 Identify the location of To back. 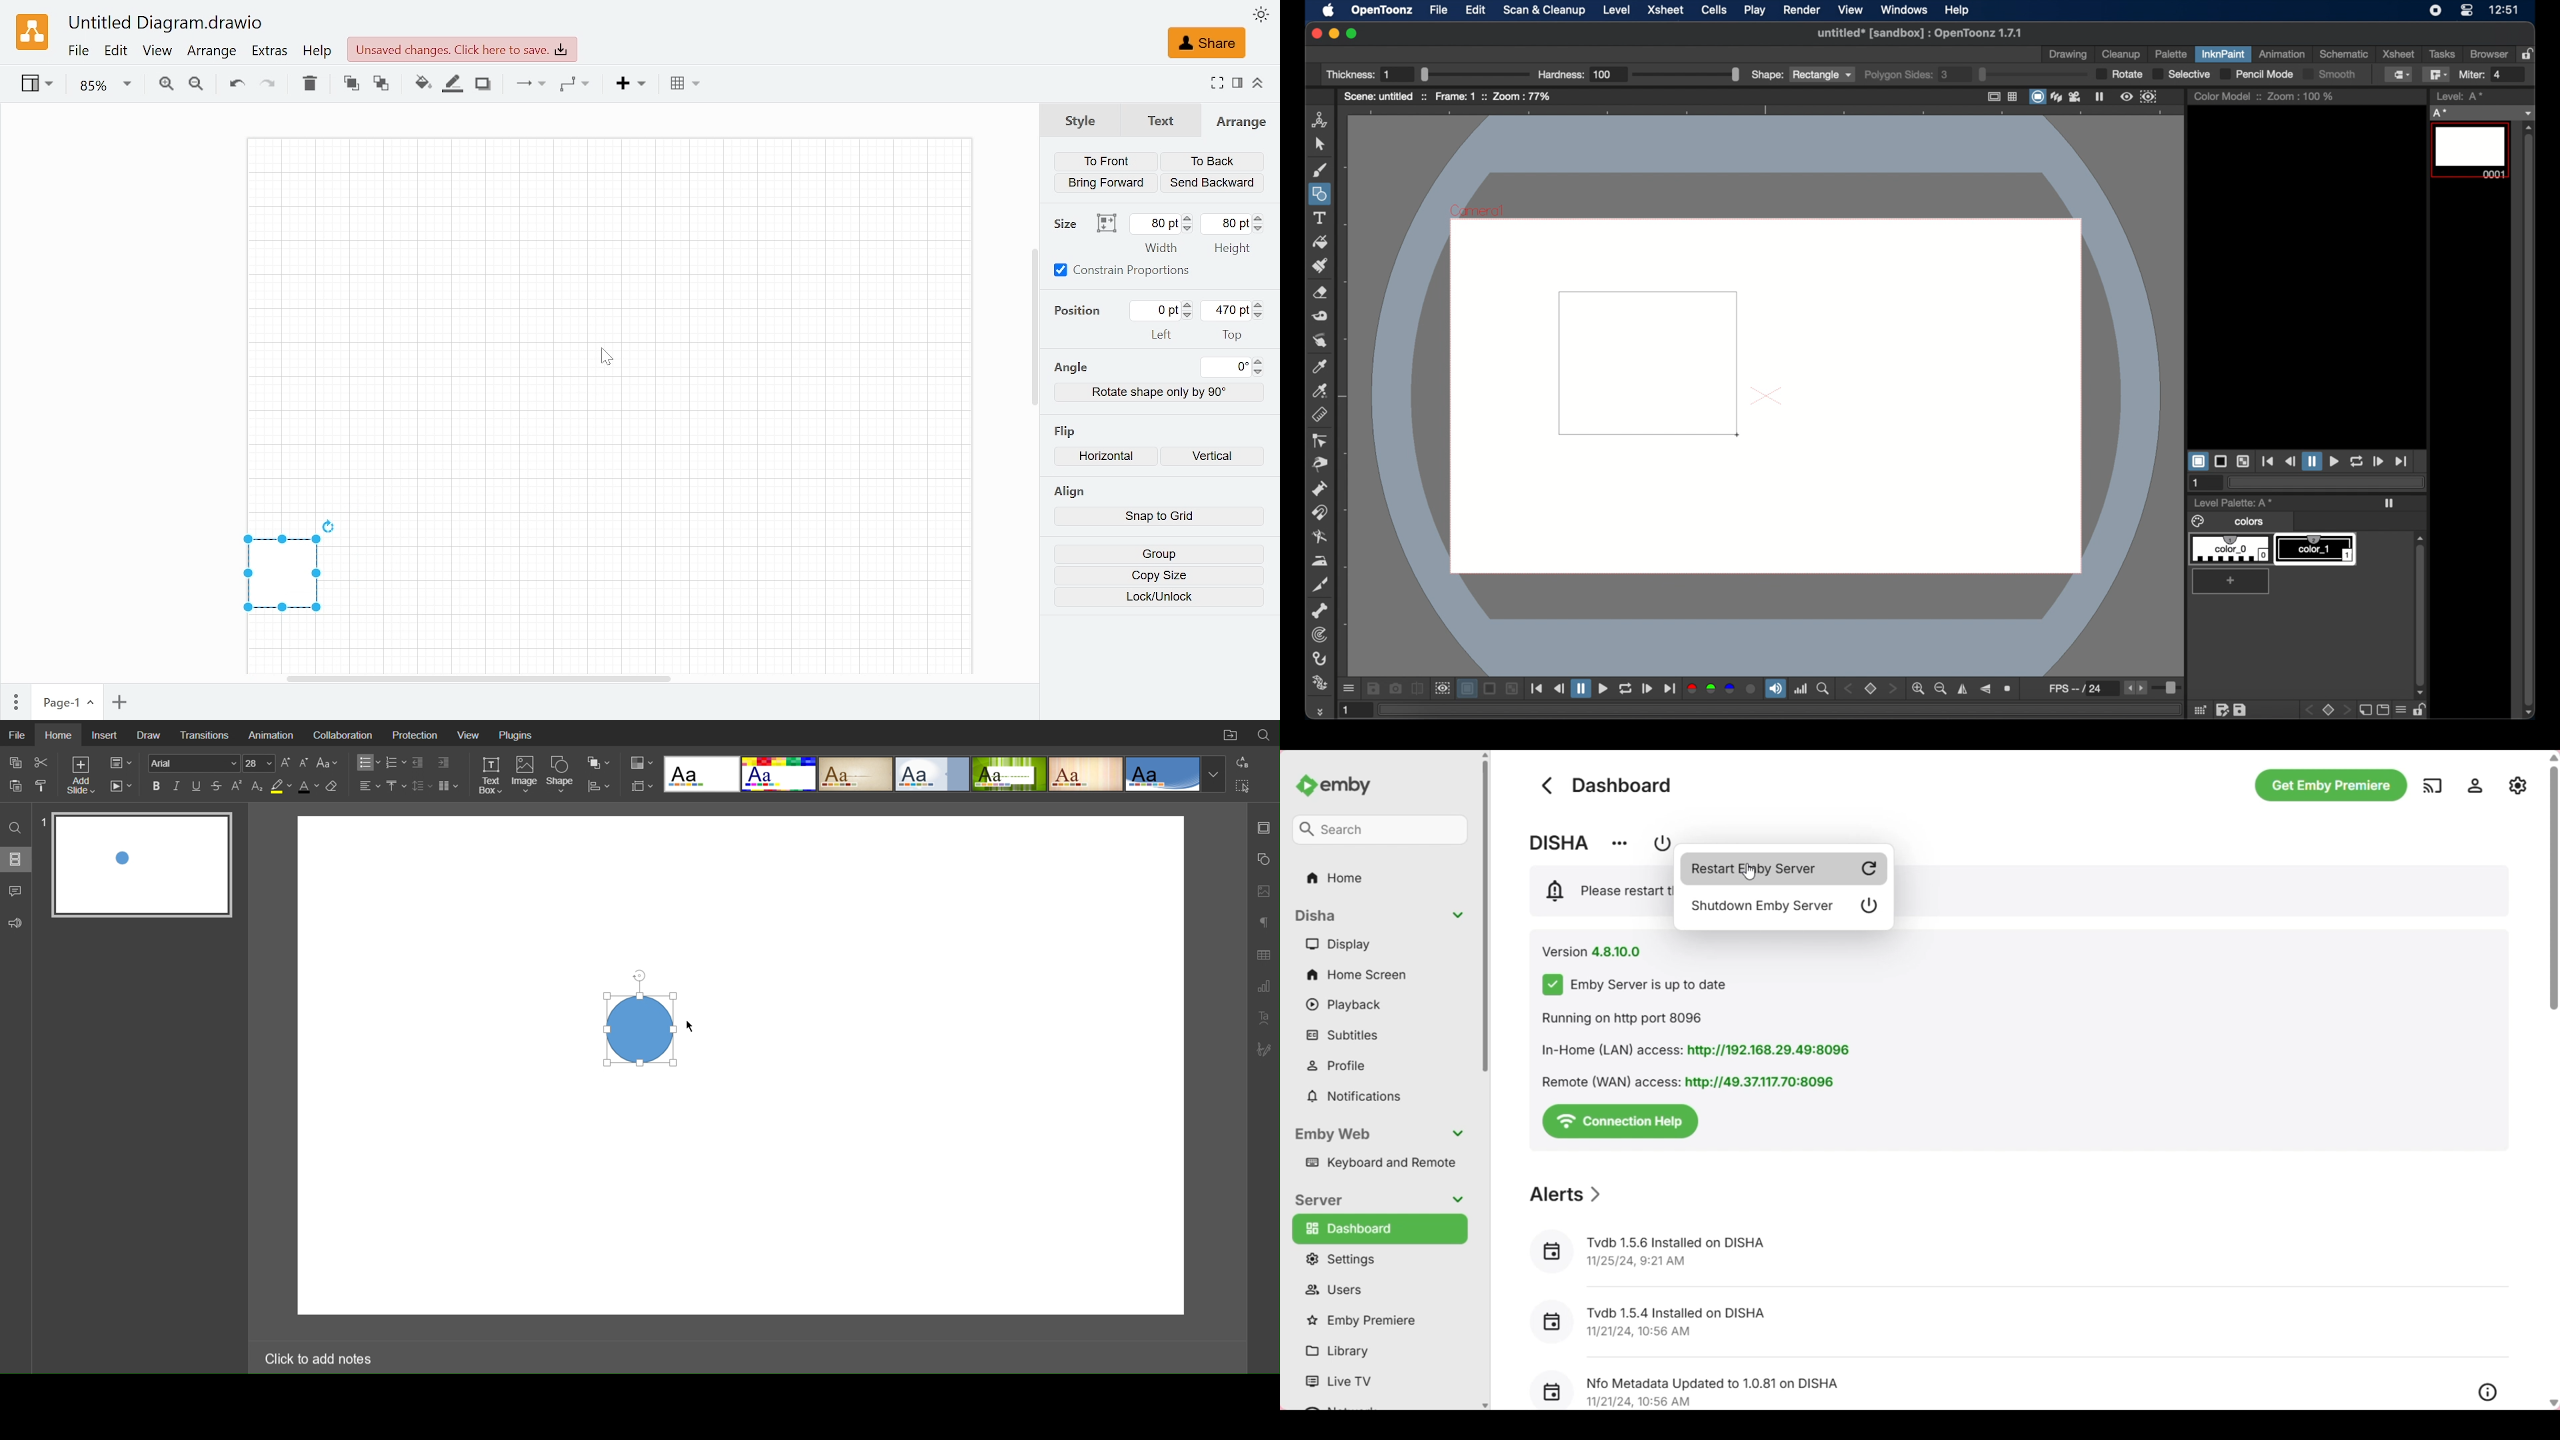
(382, 85).